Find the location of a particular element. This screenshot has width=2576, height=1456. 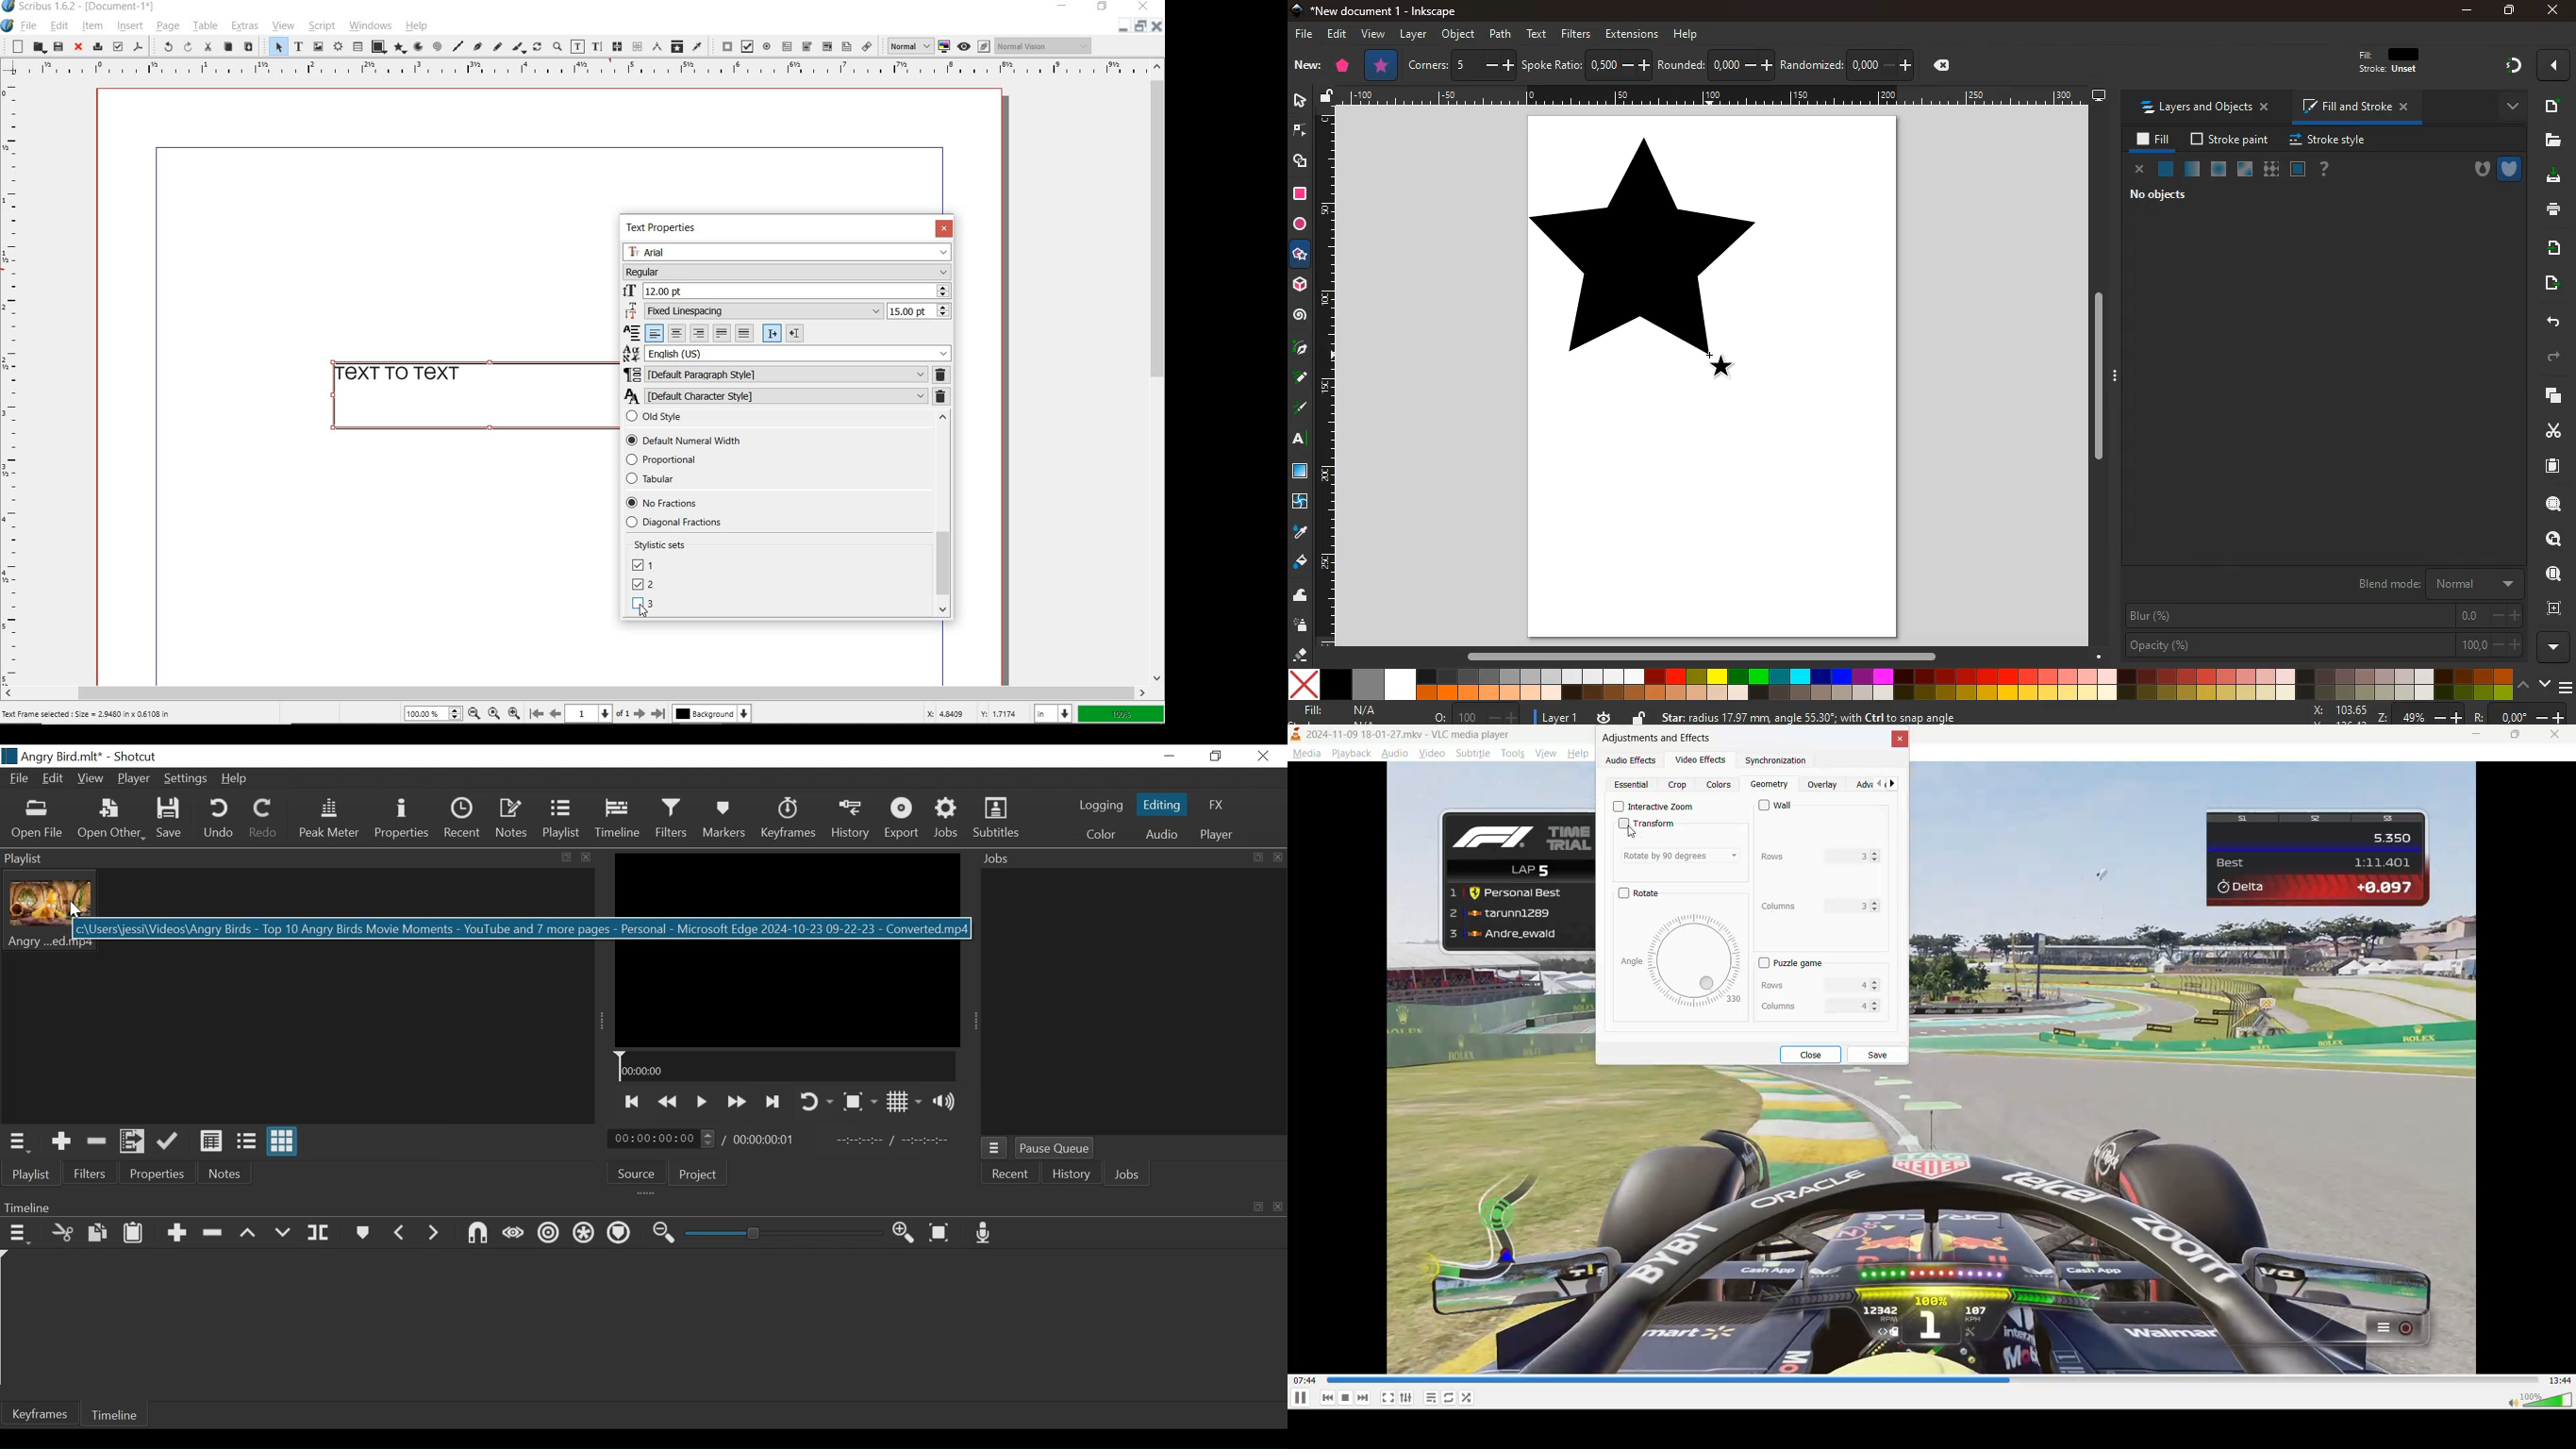

pdf list box is located at coordinates (826, 46).